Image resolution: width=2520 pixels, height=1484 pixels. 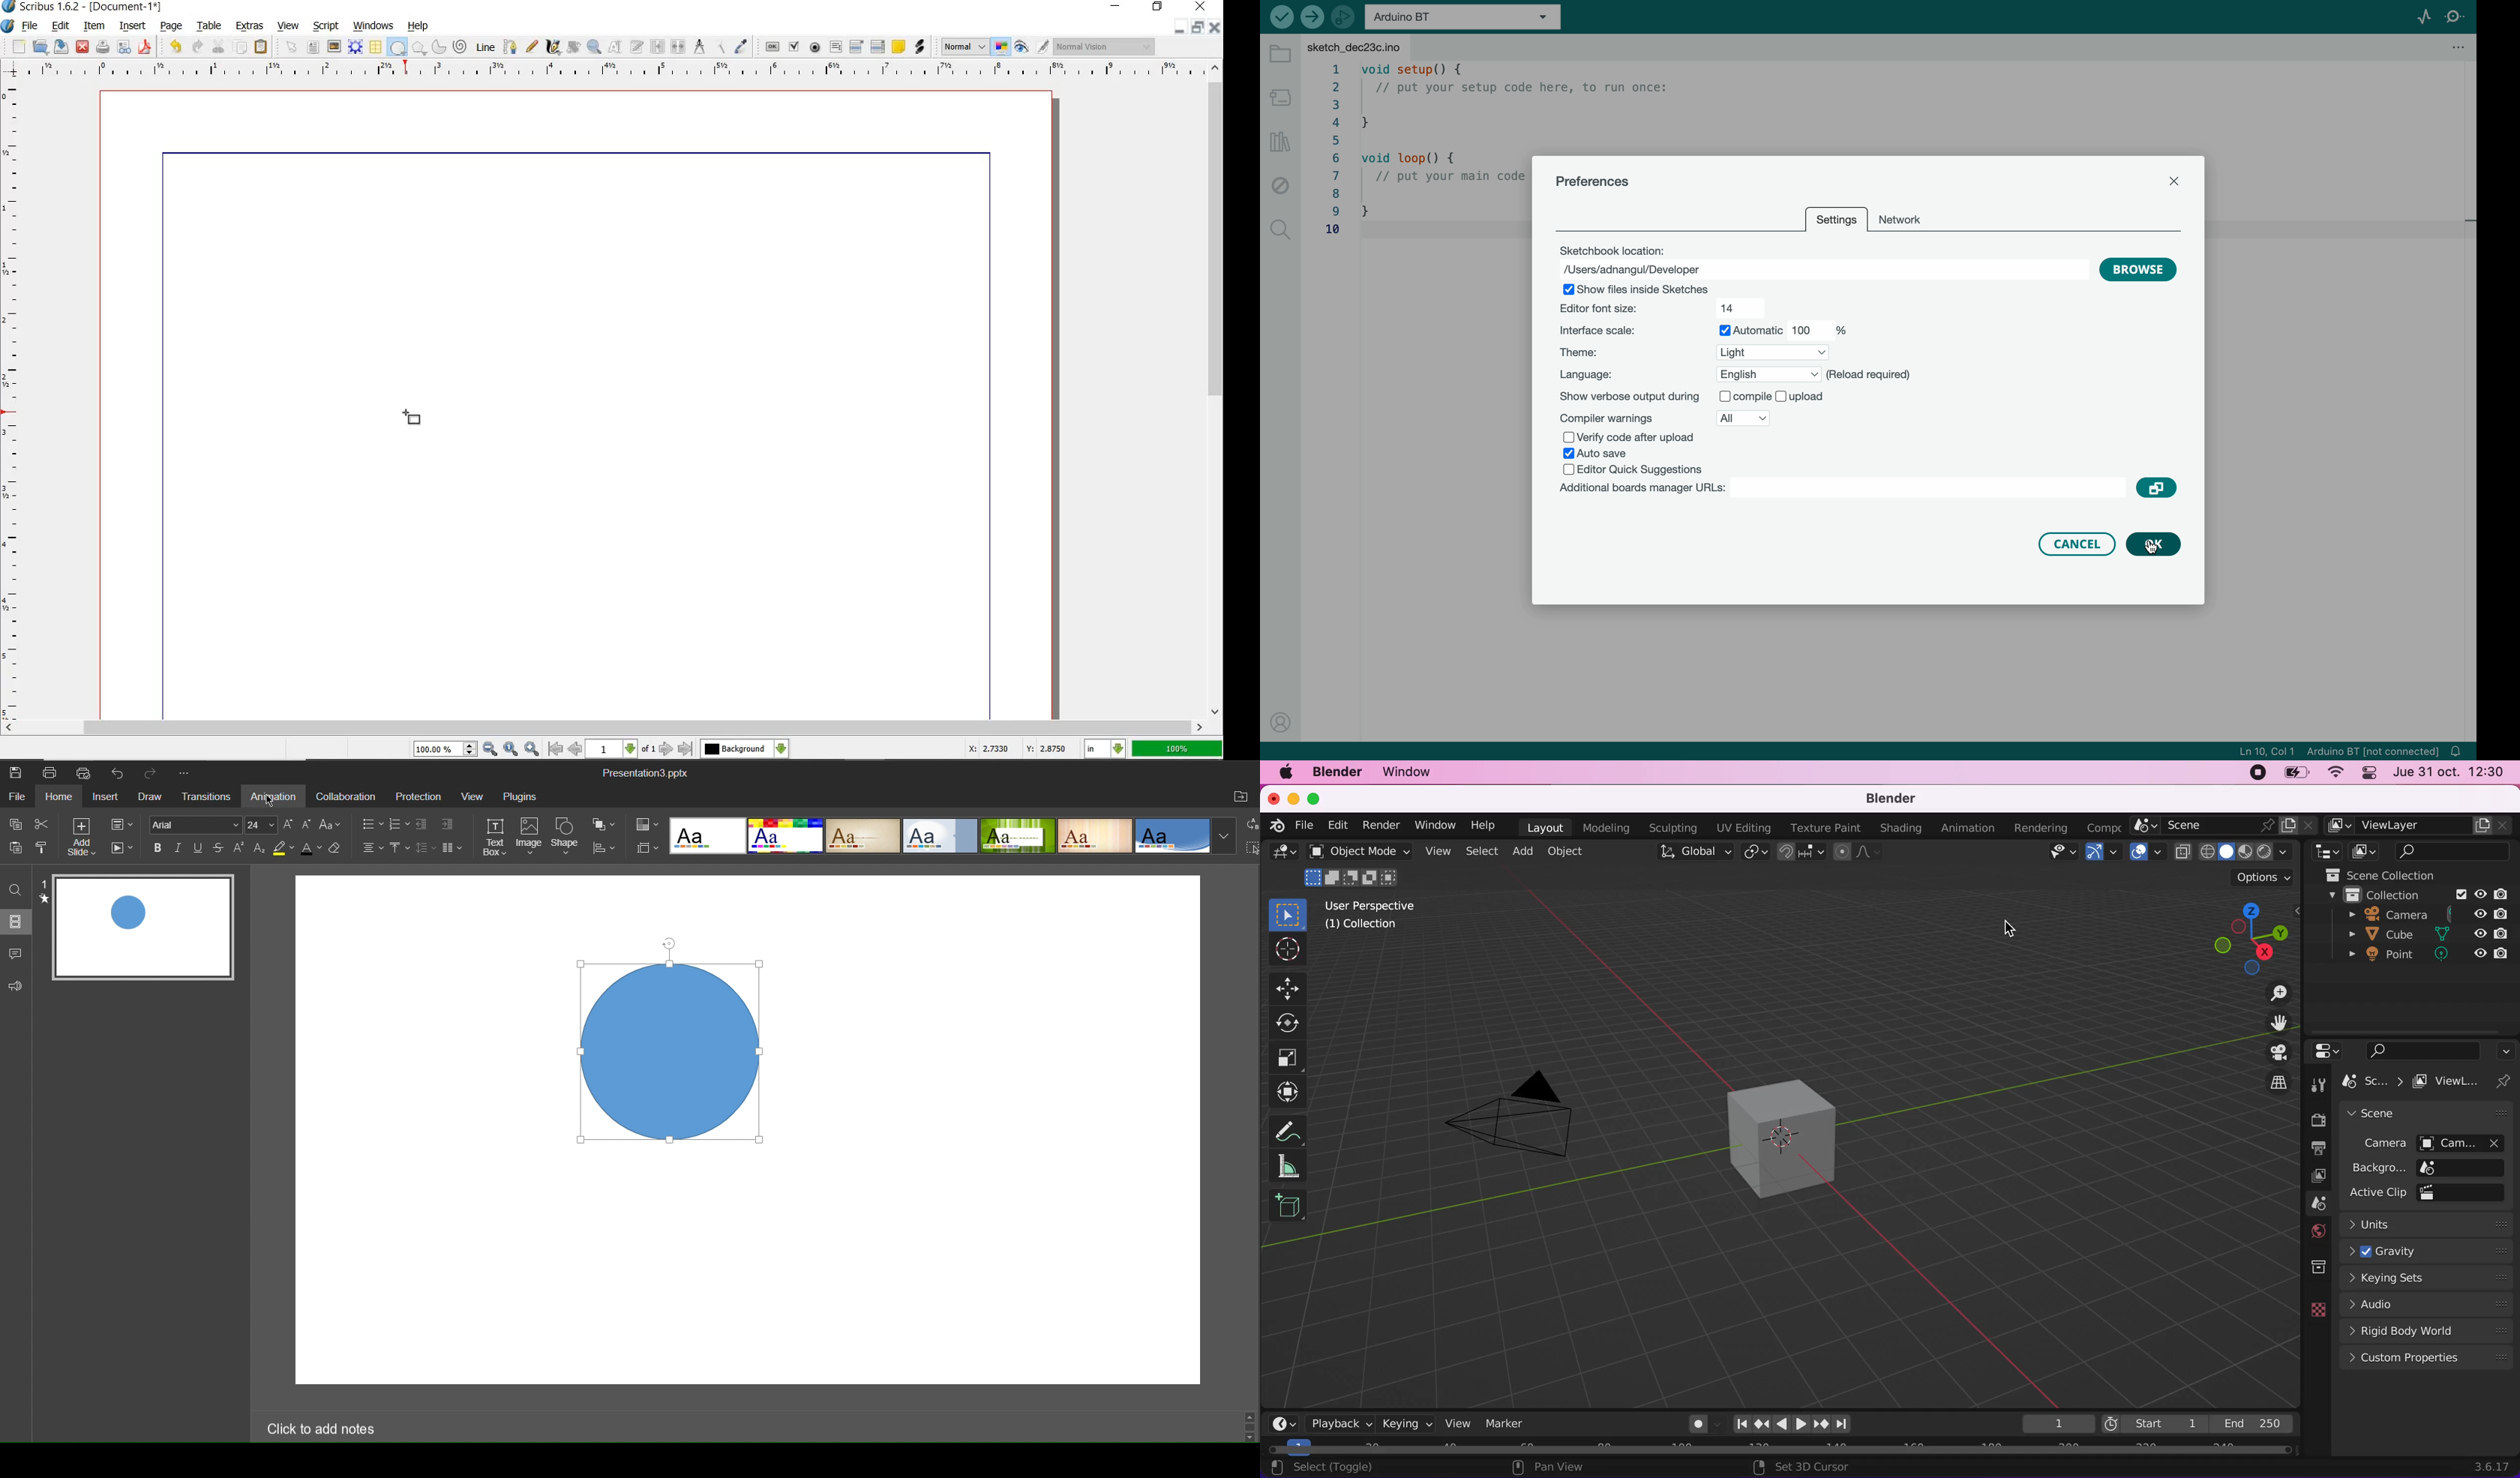 What do you see at coordinates (1418, 773) in the screenshot?
I see `window` at bounding box center [1418, 773].